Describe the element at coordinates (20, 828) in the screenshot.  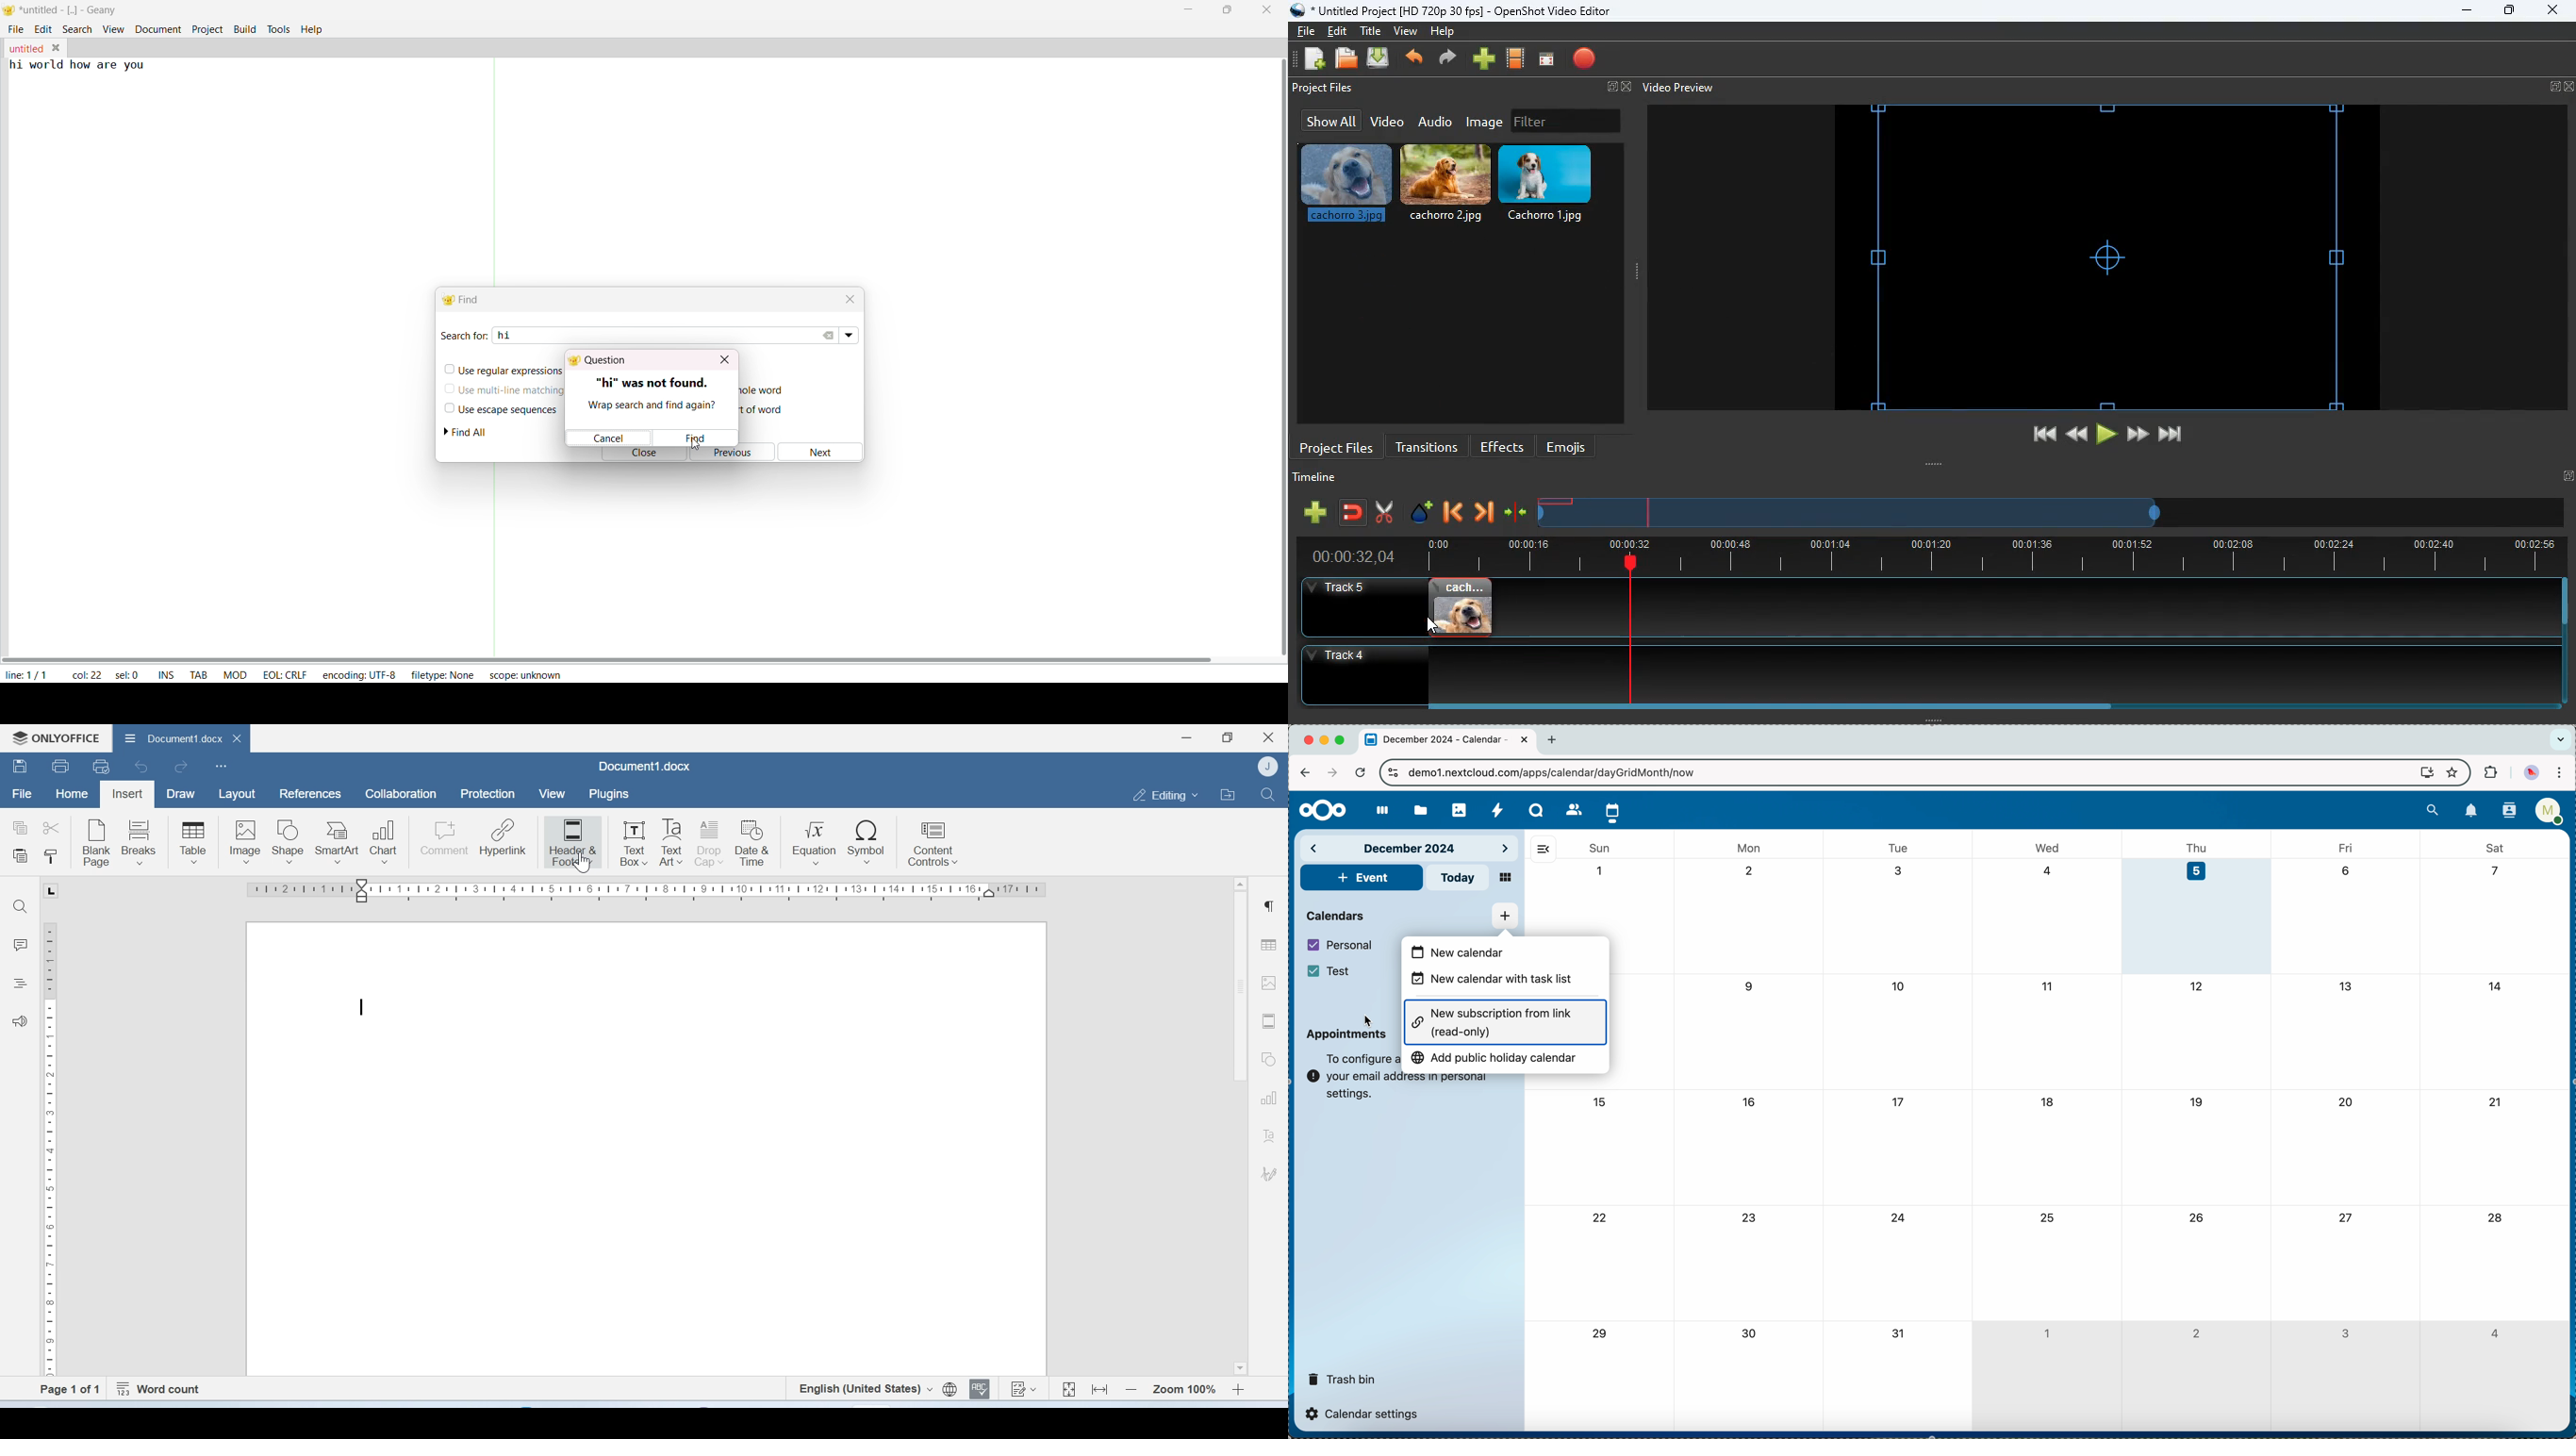
I see `copy` at that location.